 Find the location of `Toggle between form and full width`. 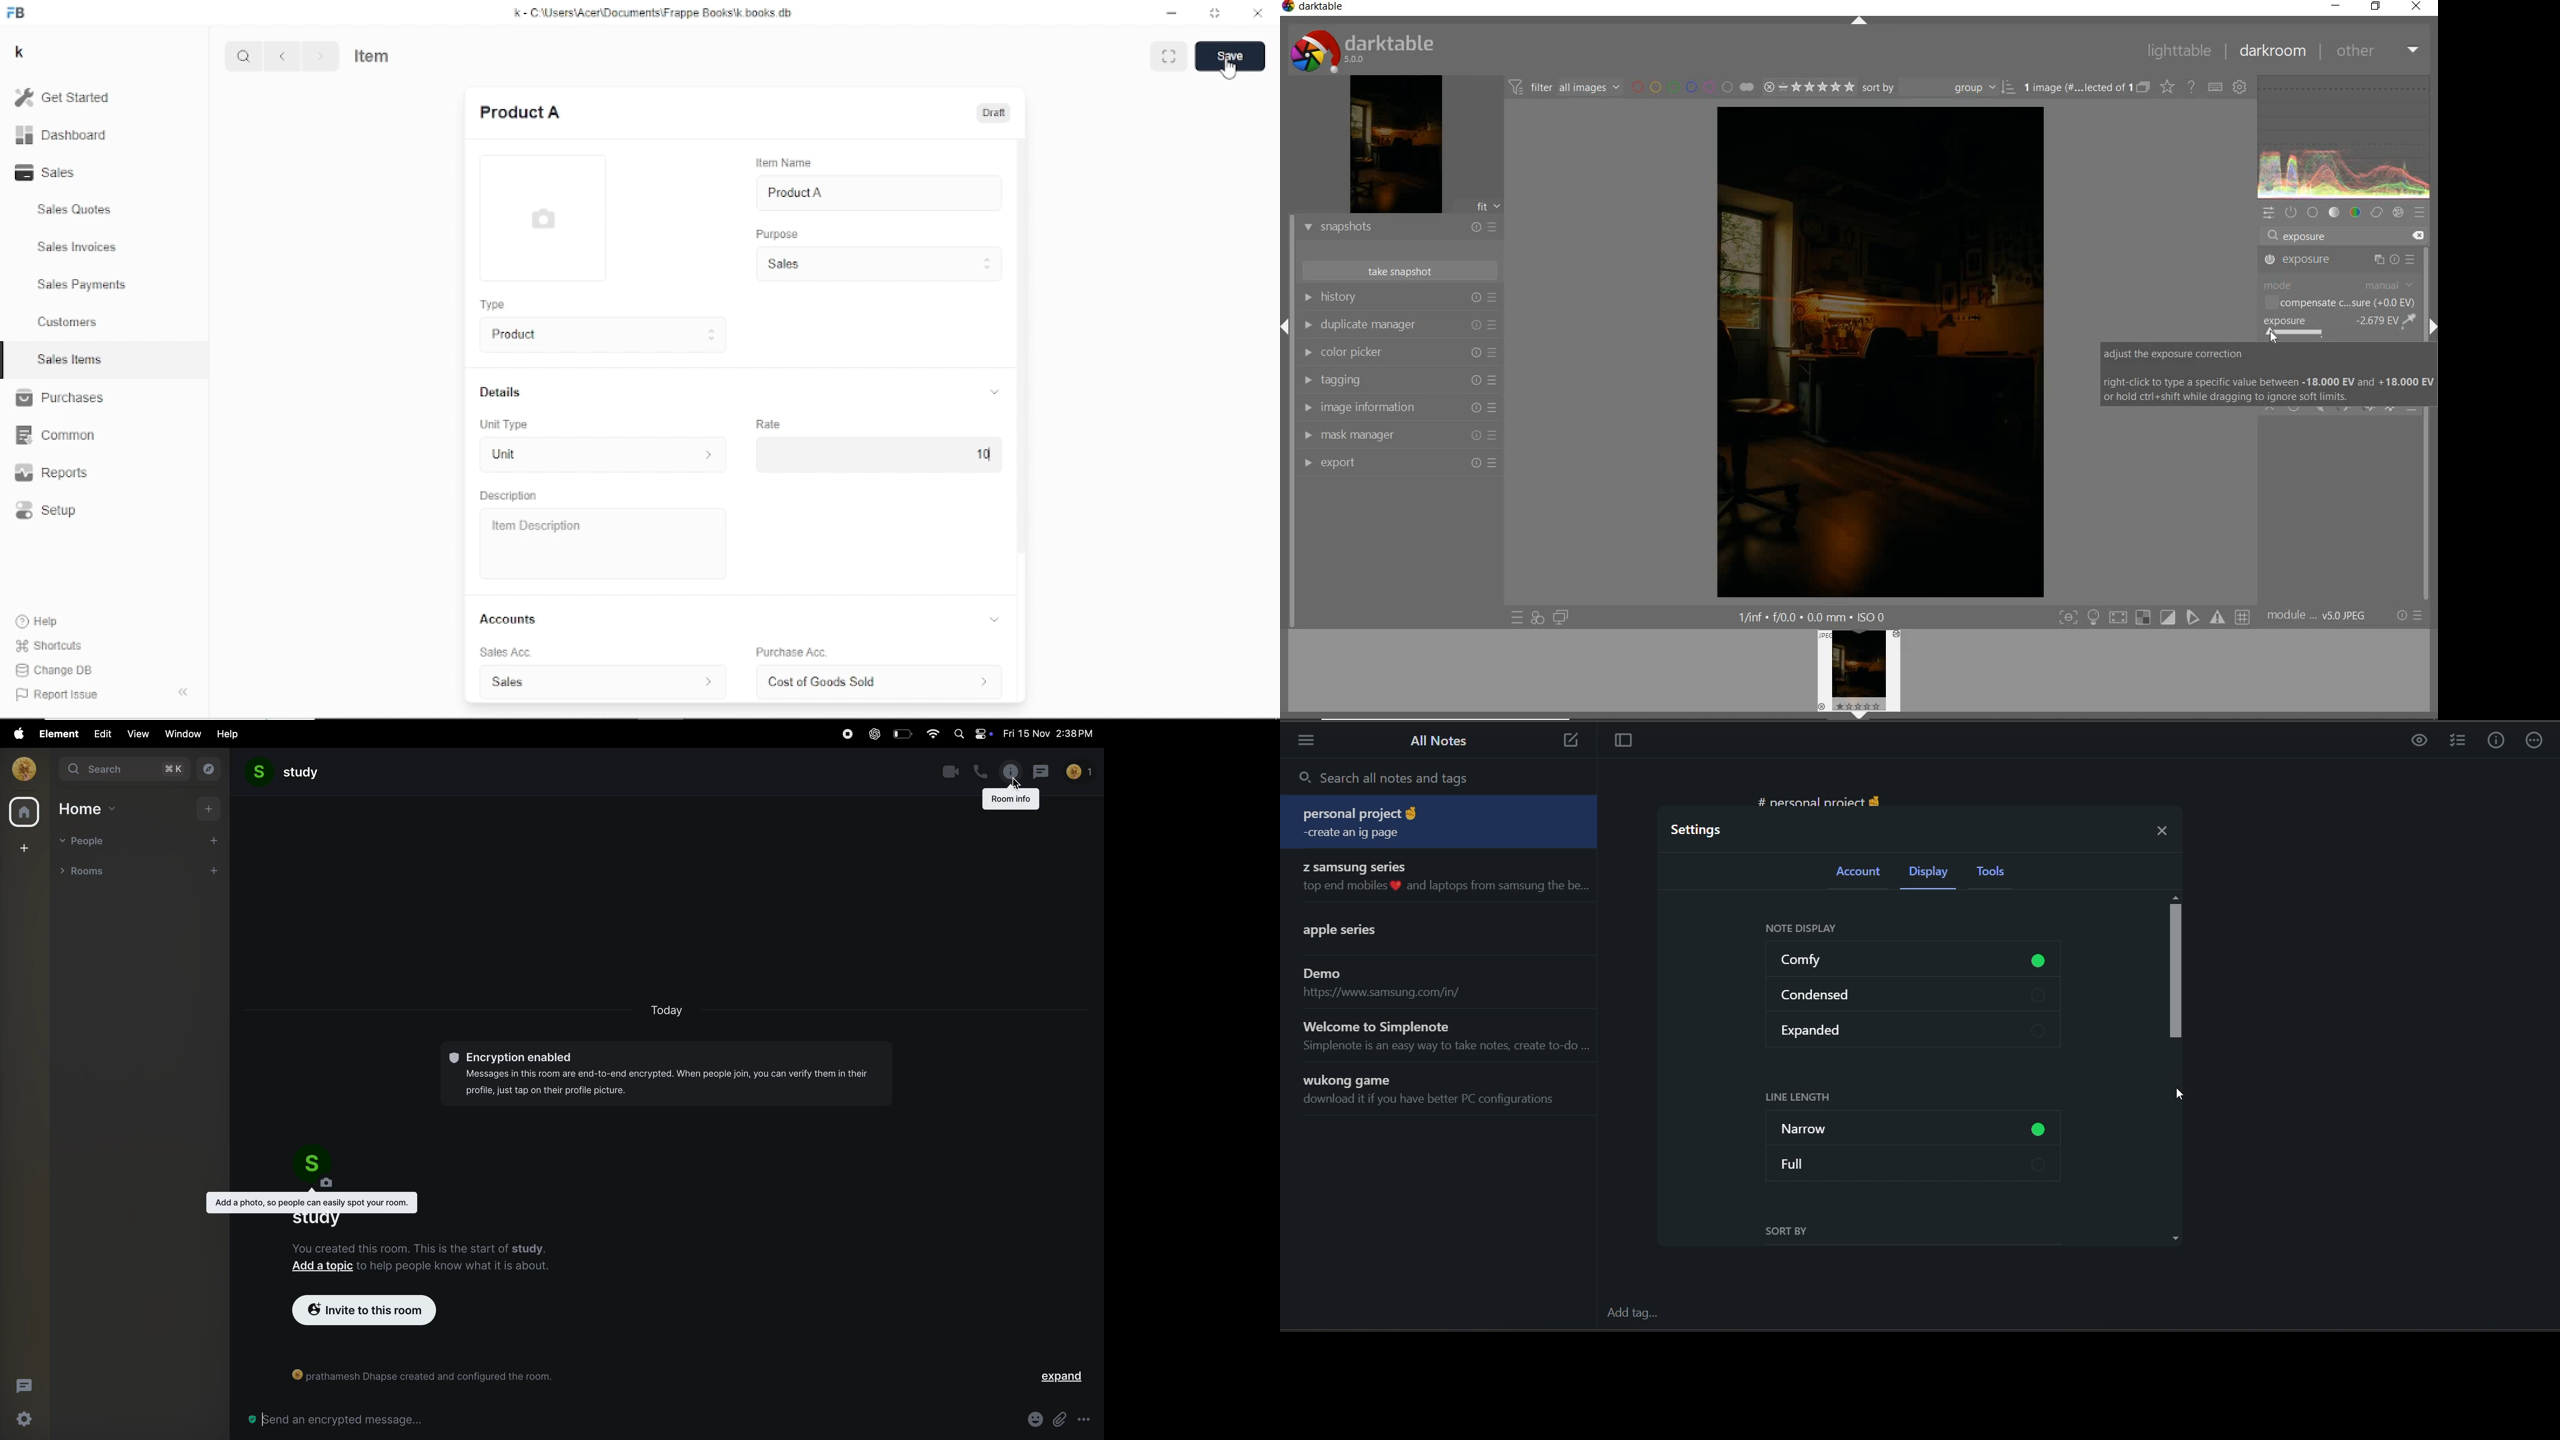

Toggle between form and full width is located at coordinates (1215, 12).